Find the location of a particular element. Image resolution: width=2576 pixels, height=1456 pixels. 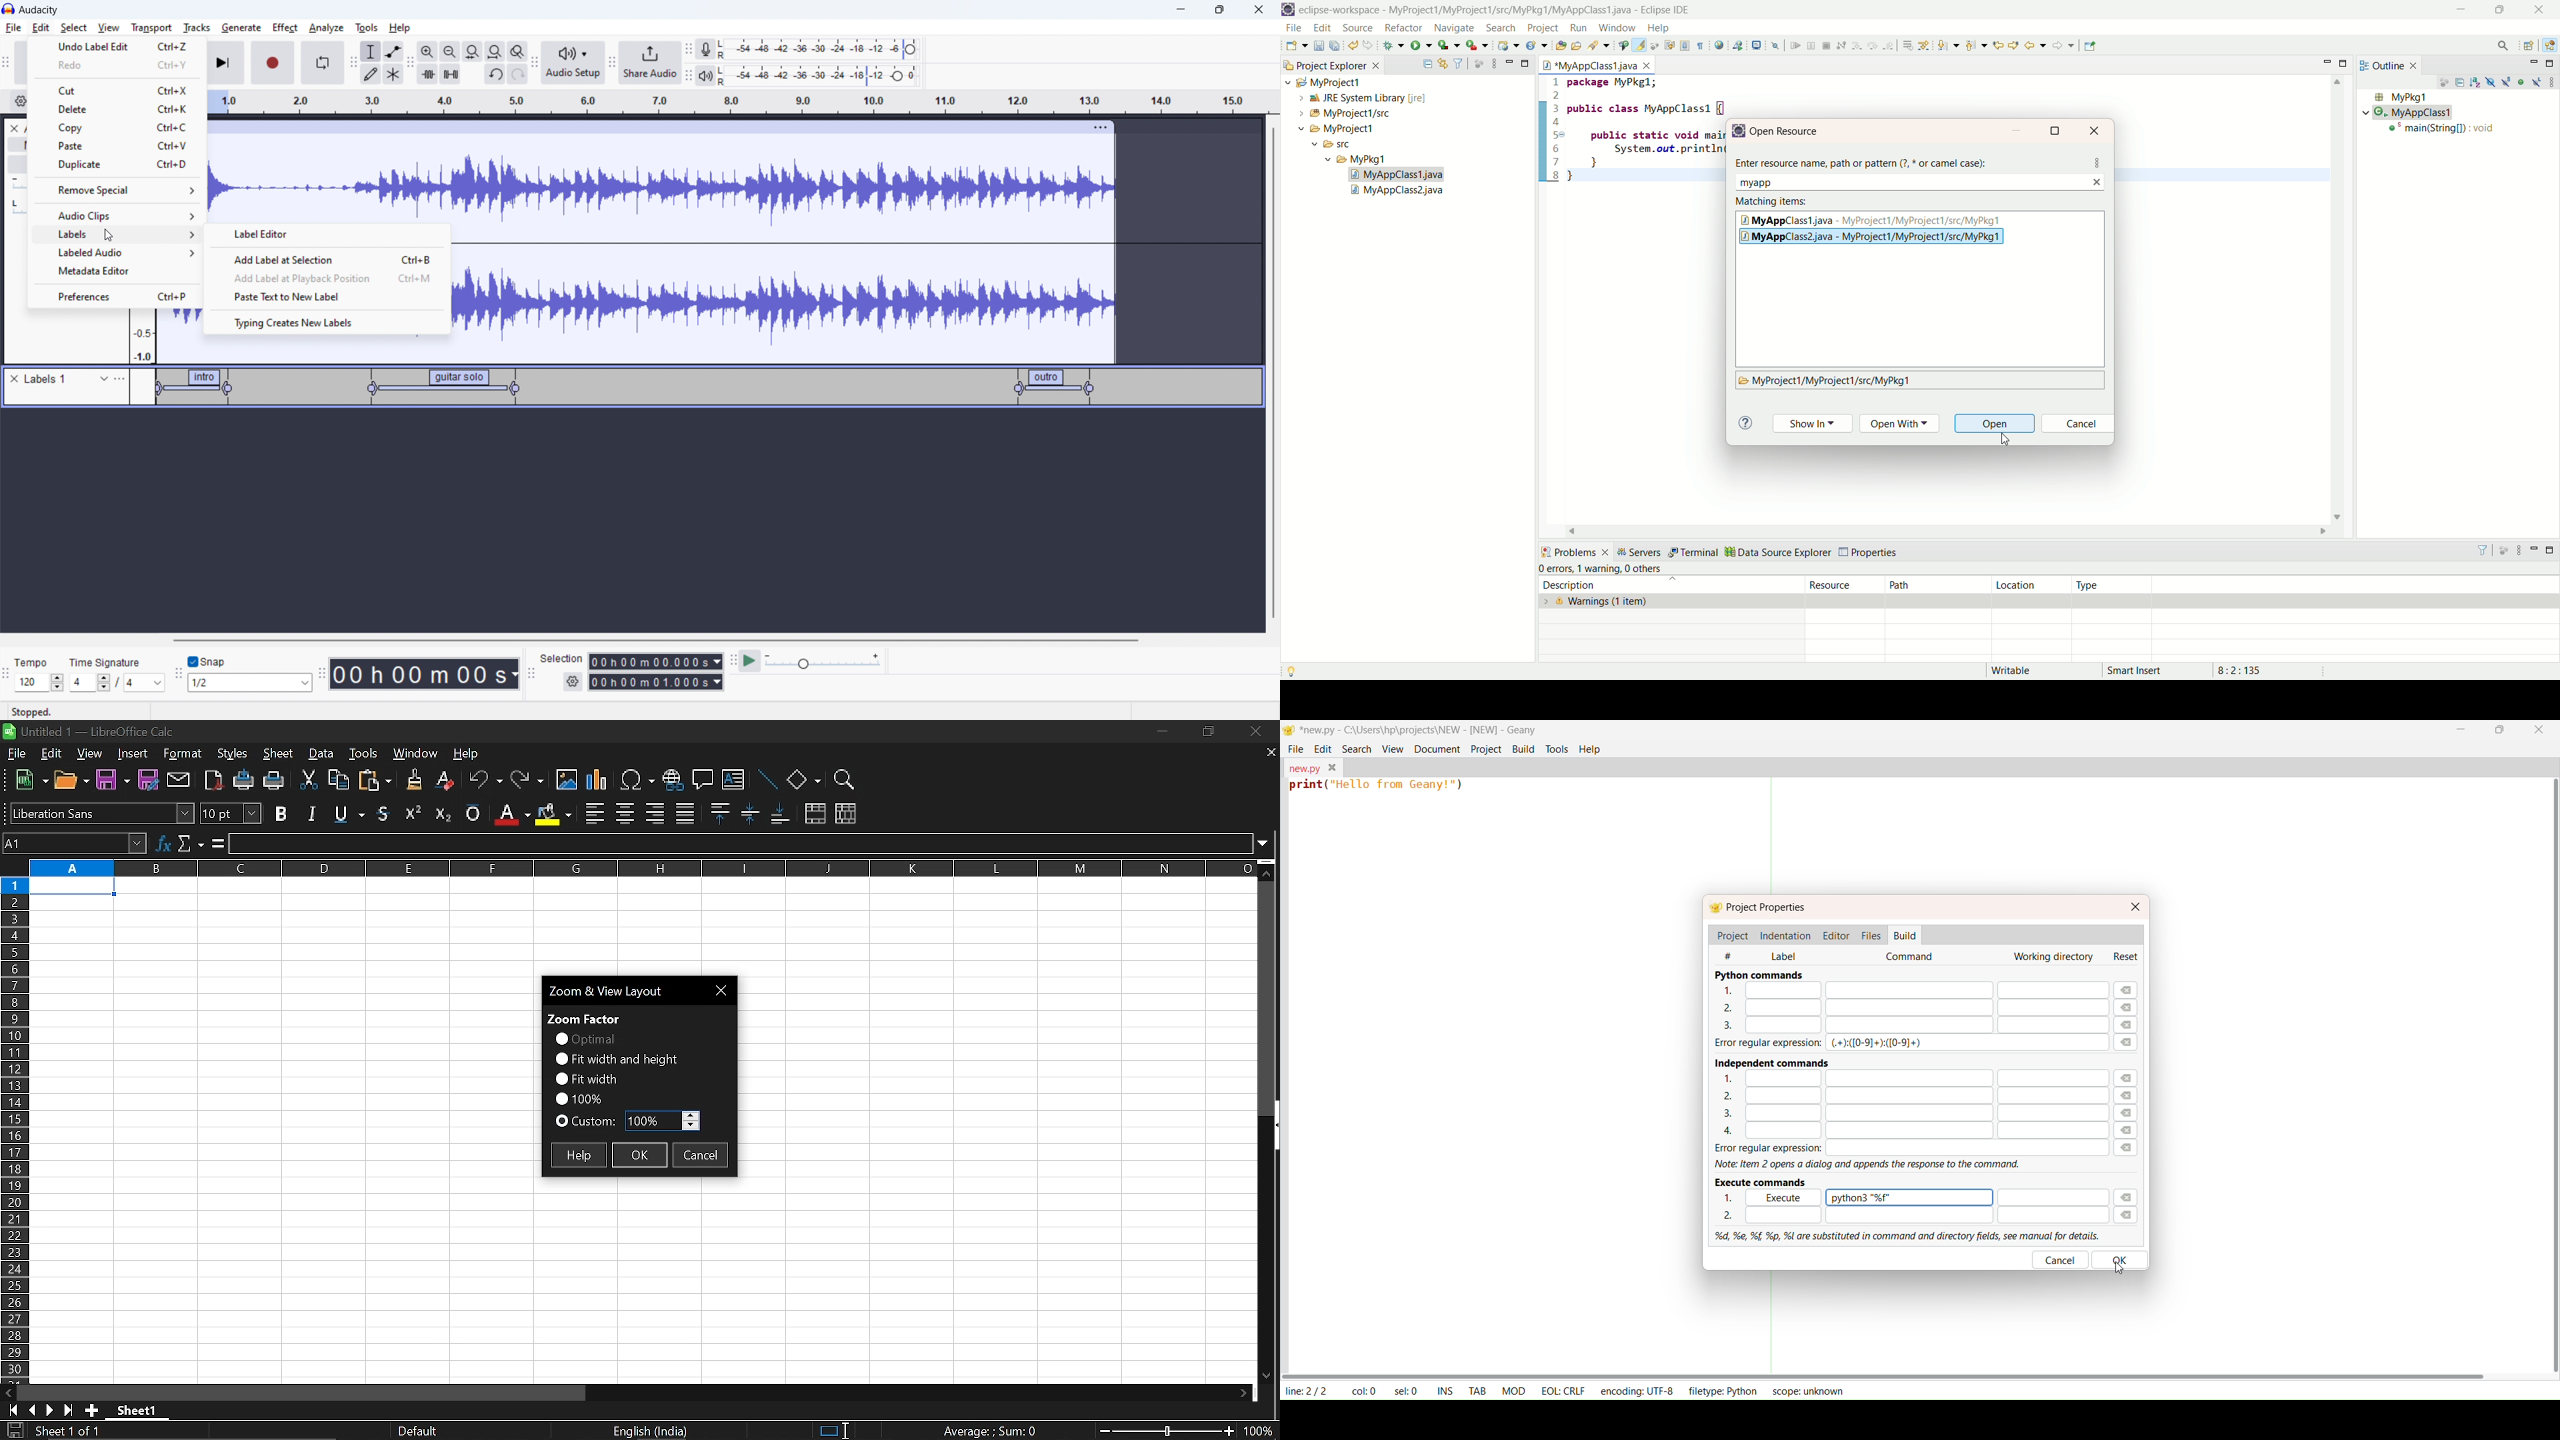

data source explorer is located at coordinates (1777, 551).